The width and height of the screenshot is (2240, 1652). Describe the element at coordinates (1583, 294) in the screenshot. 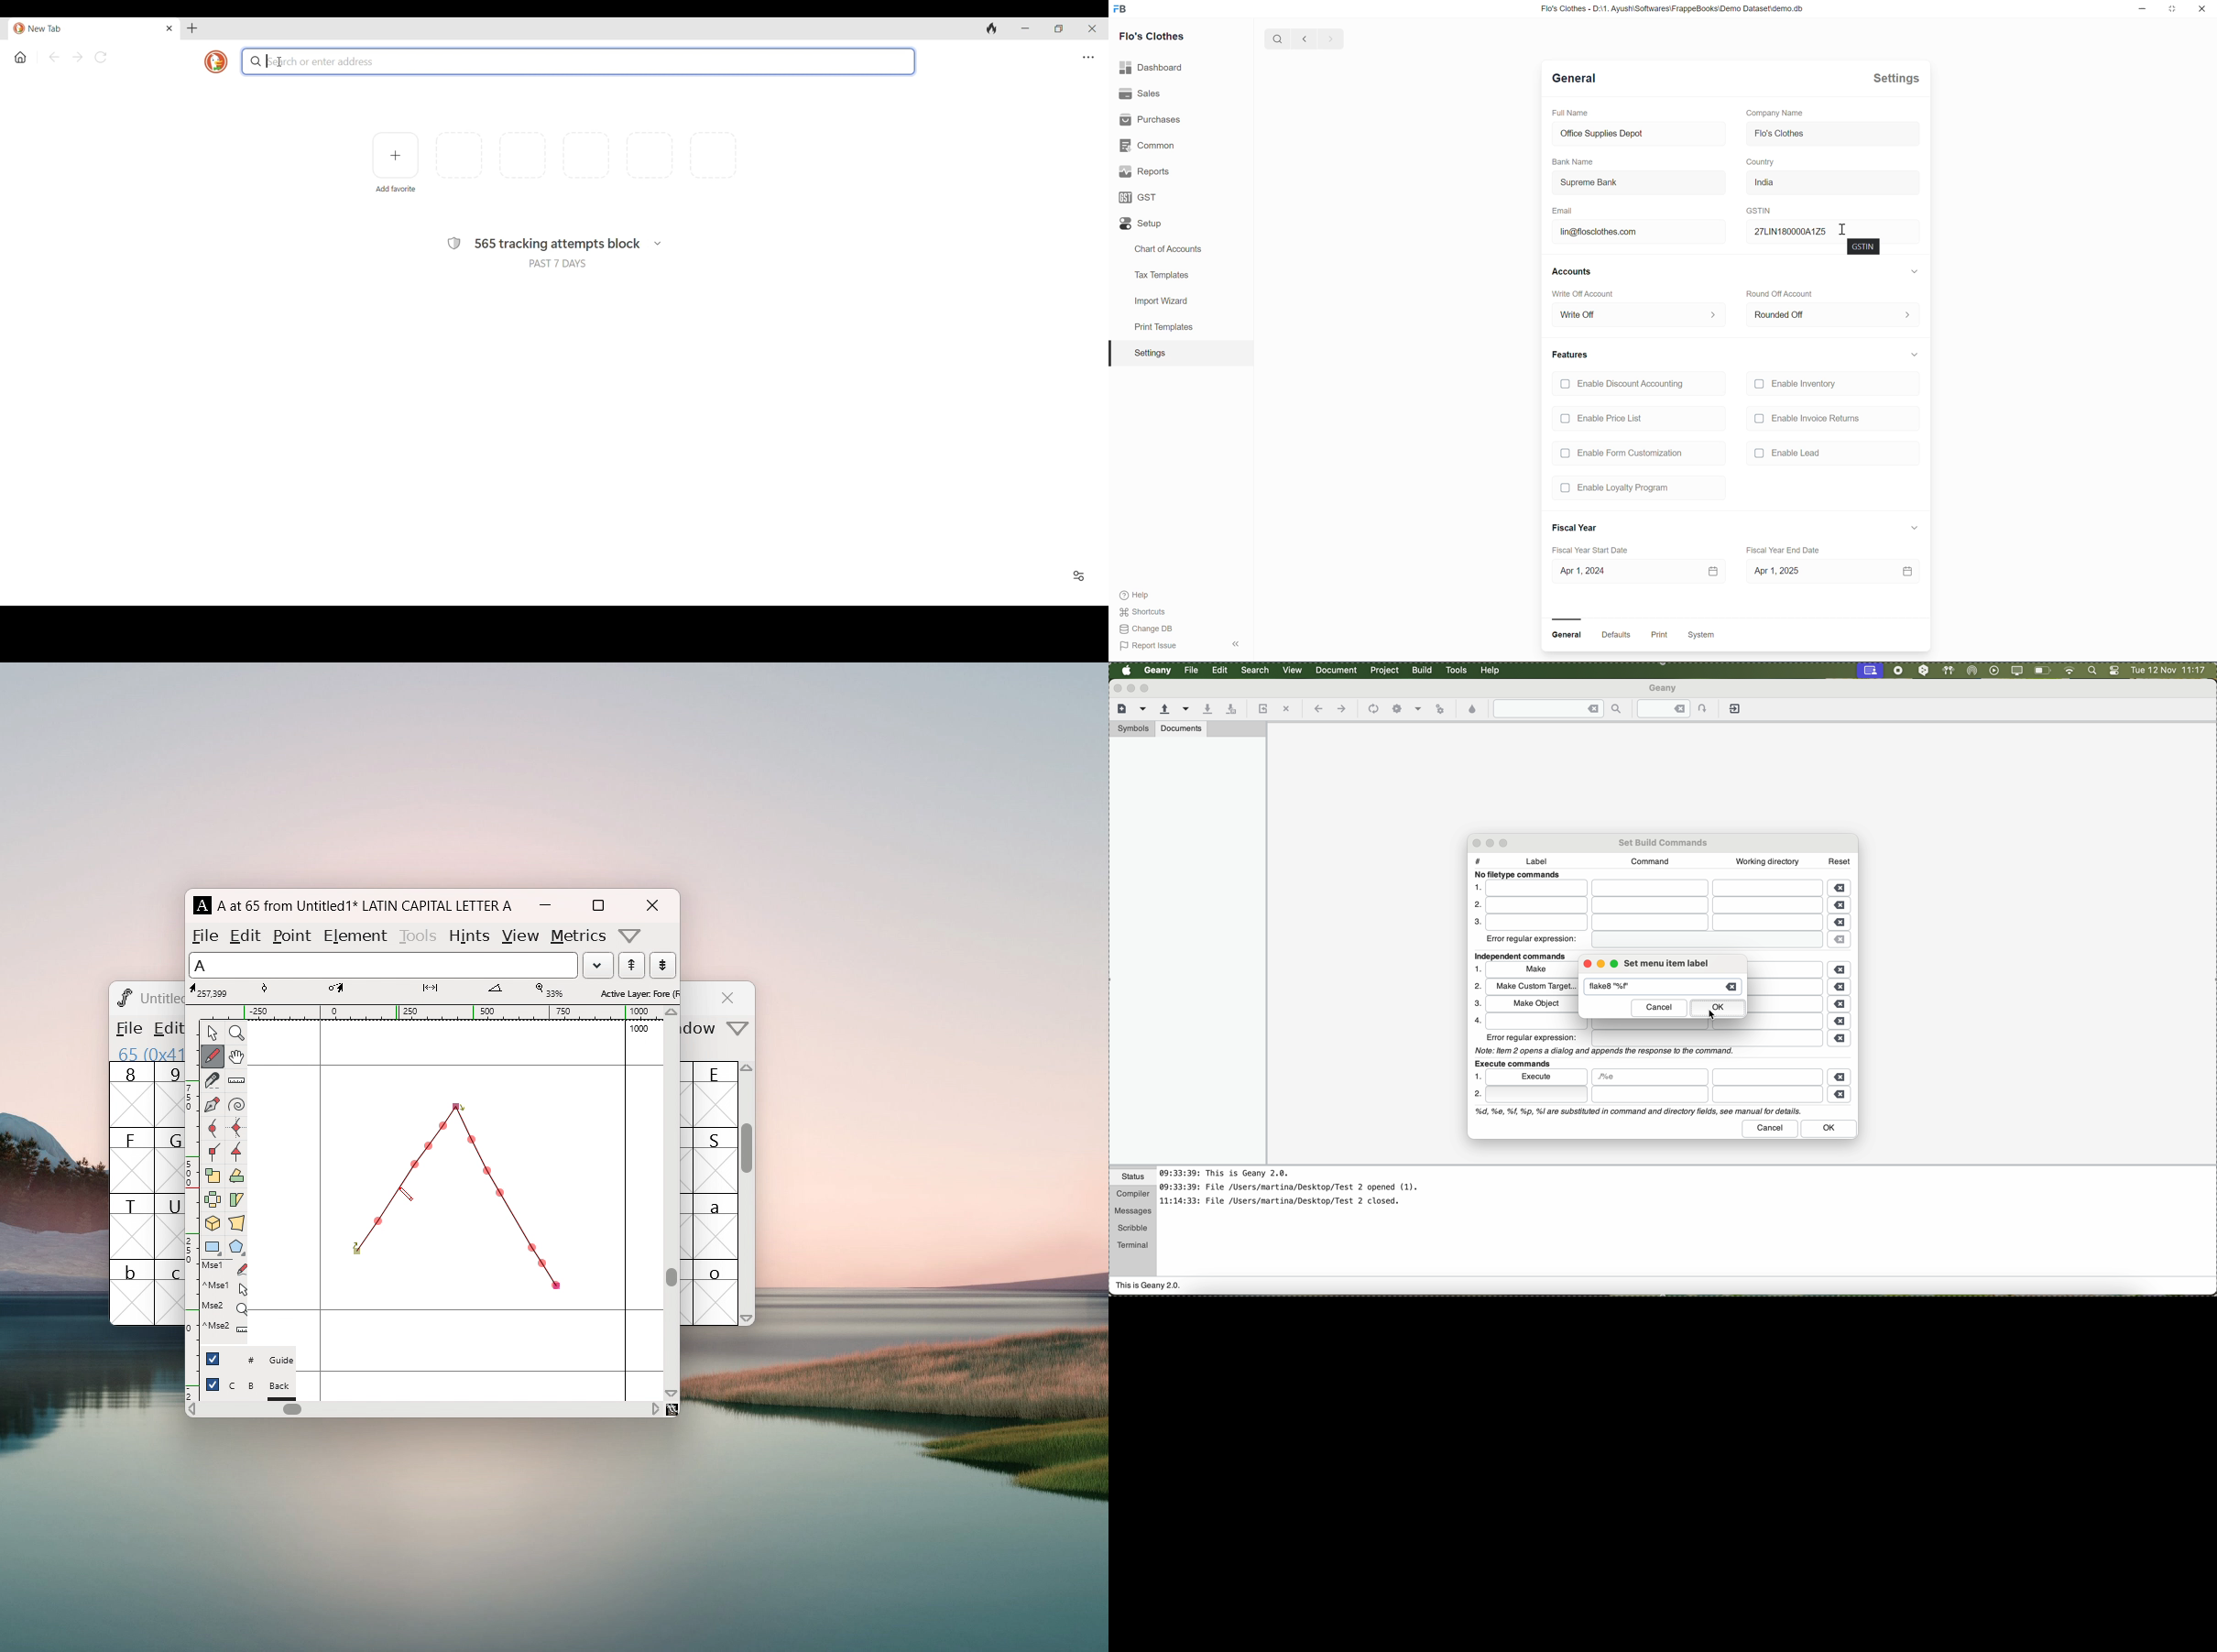

I see `Write Off Account` at that location.